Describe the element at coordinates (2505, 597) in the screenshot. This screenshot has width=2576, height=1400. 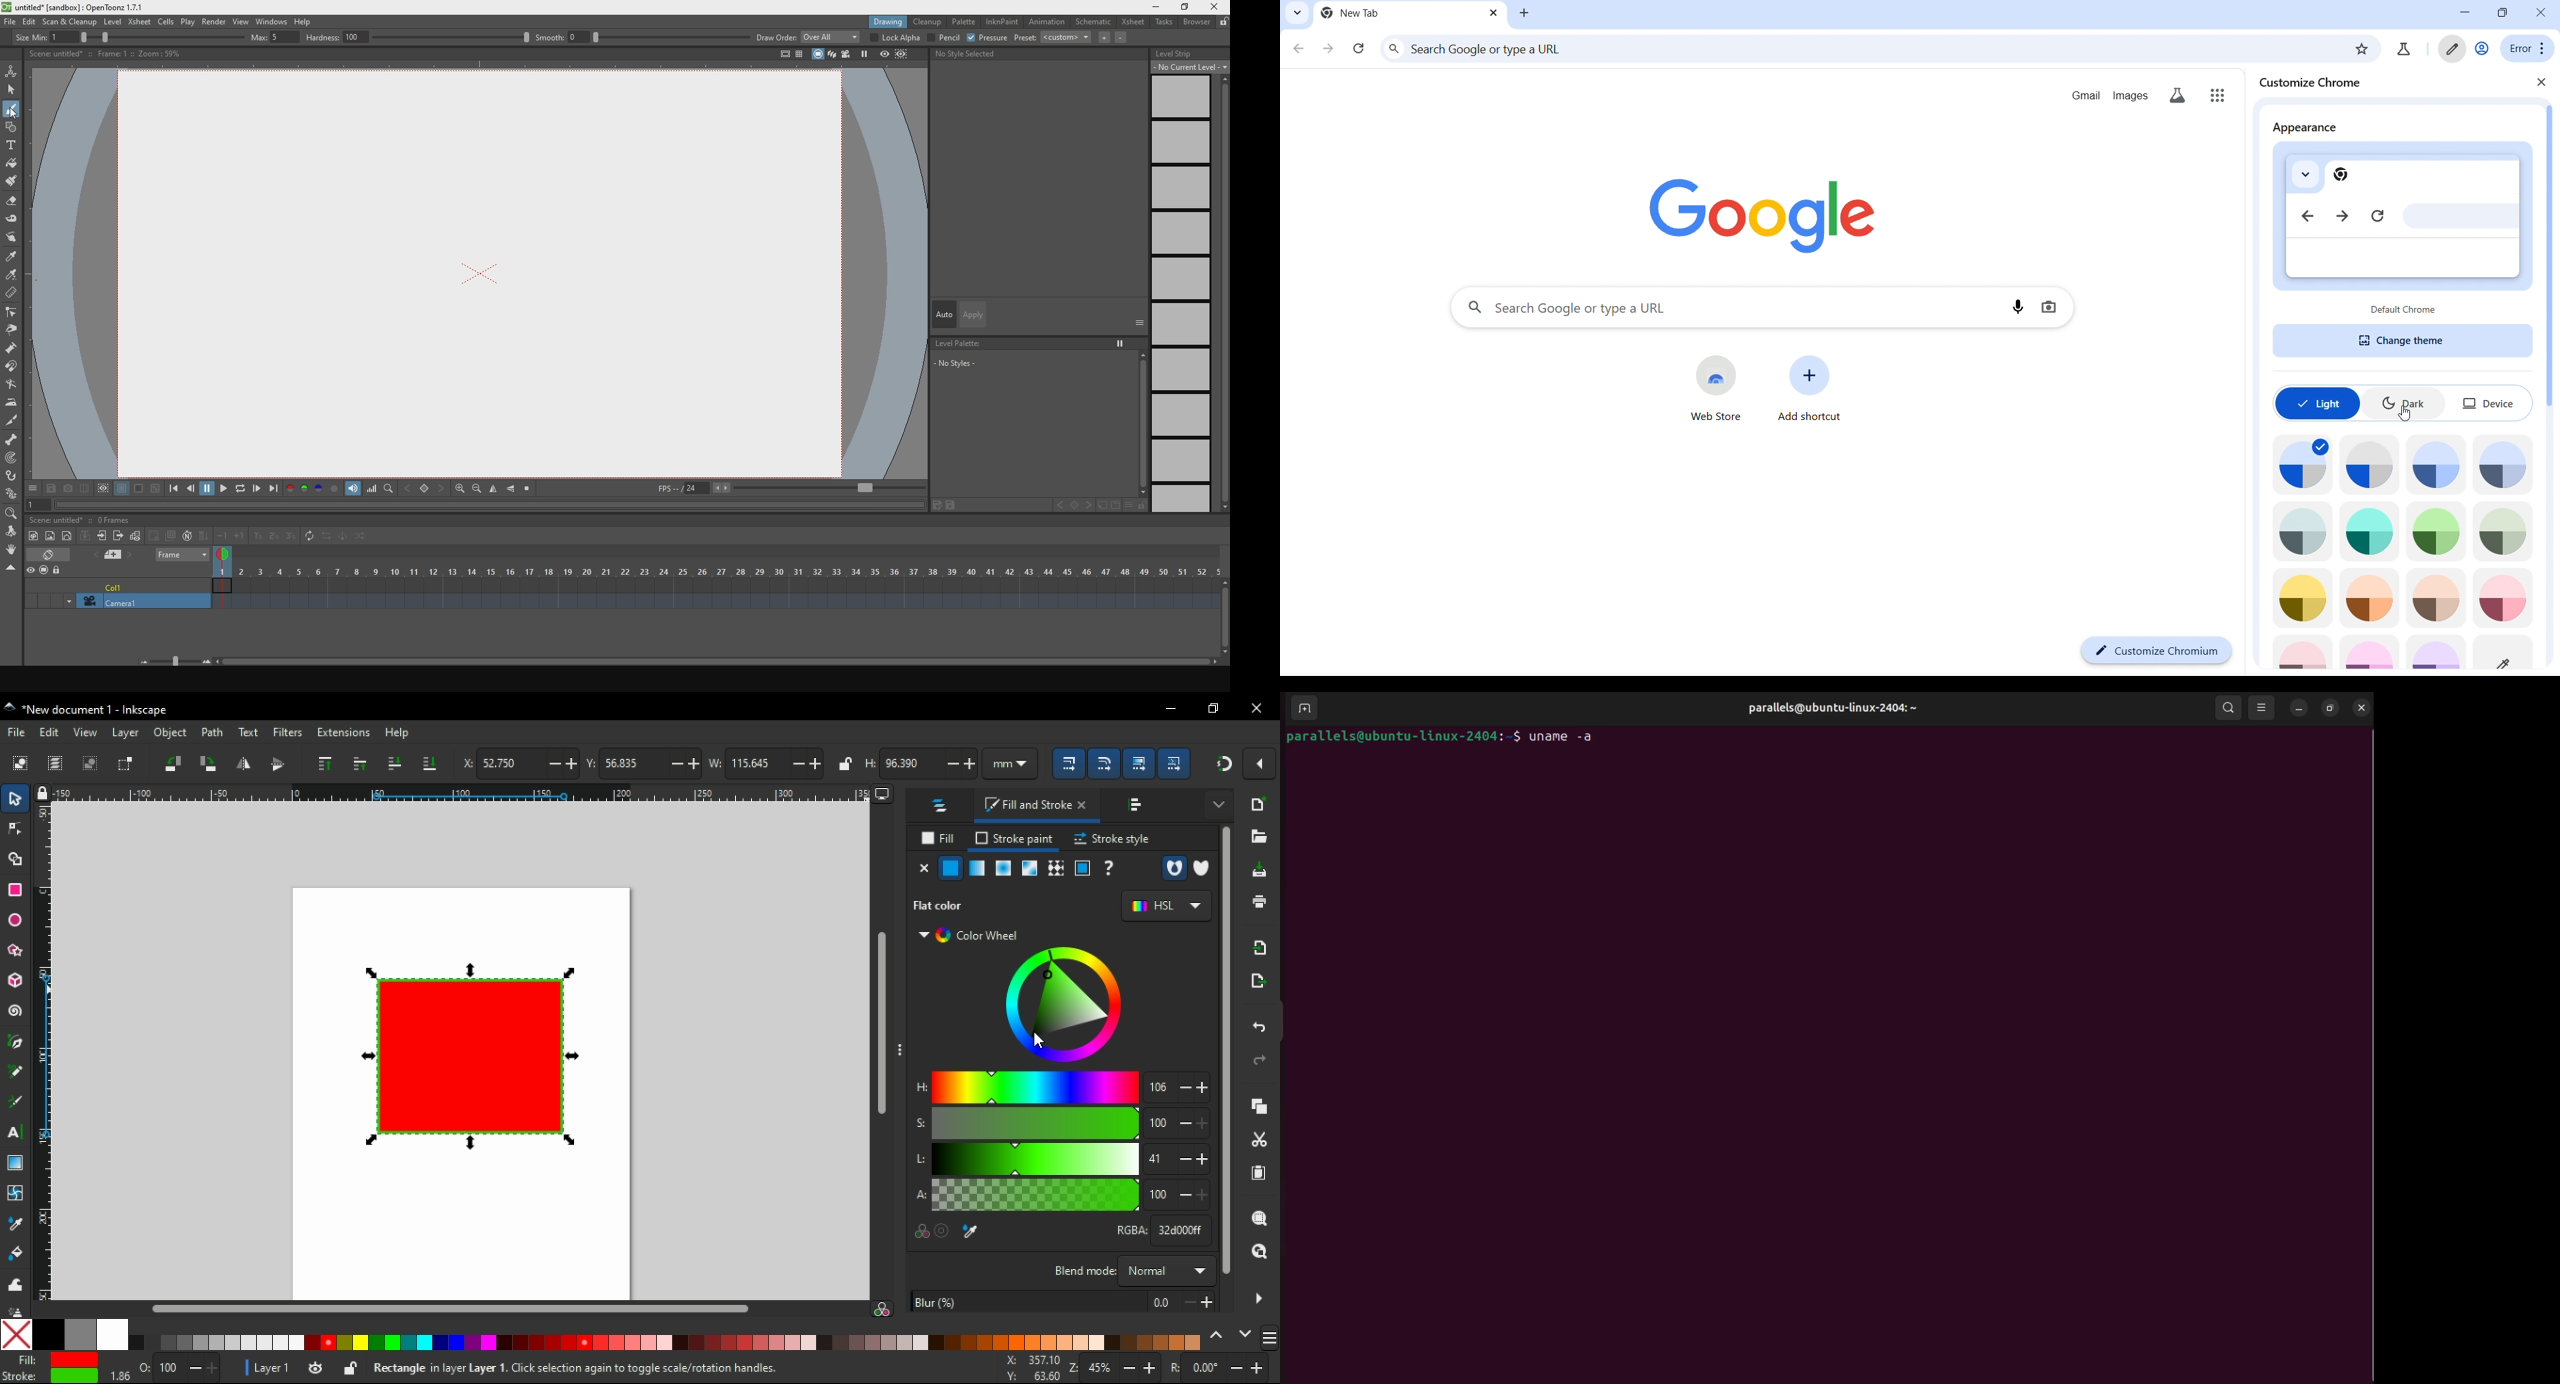
I see `theme icon` at that location.